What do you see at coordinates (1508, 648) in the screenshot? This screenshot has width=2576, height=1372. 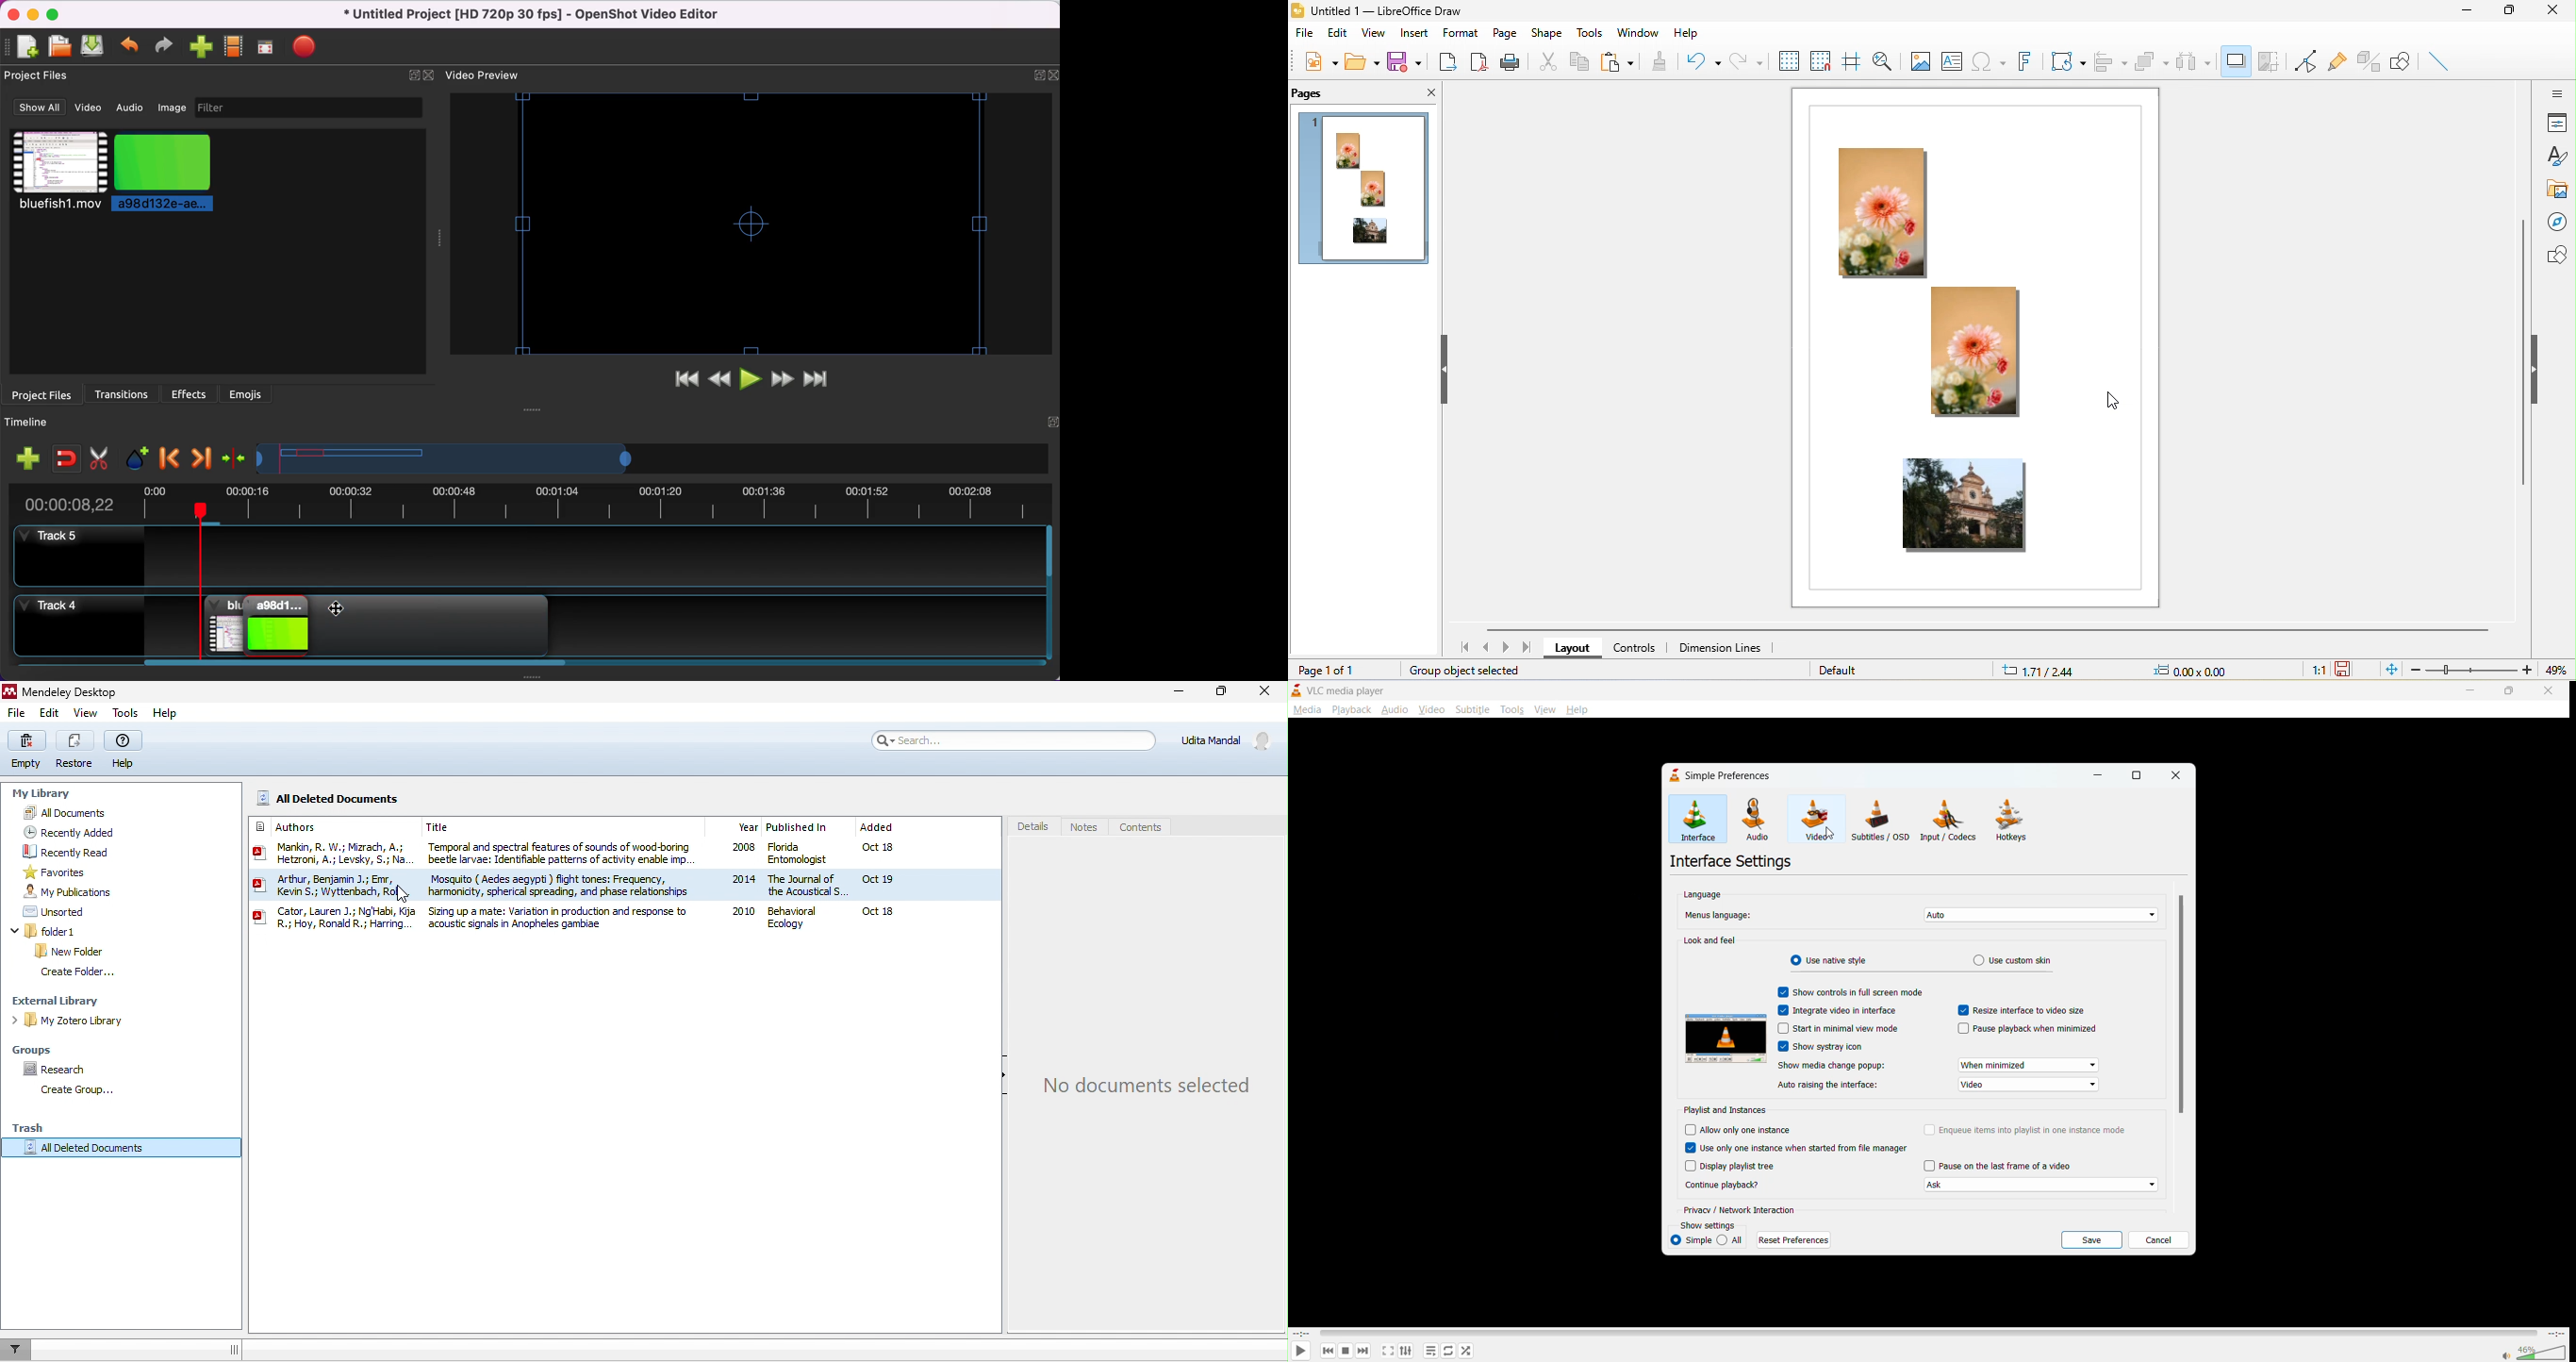 I see `next page` at bounding box center [1508, 648].